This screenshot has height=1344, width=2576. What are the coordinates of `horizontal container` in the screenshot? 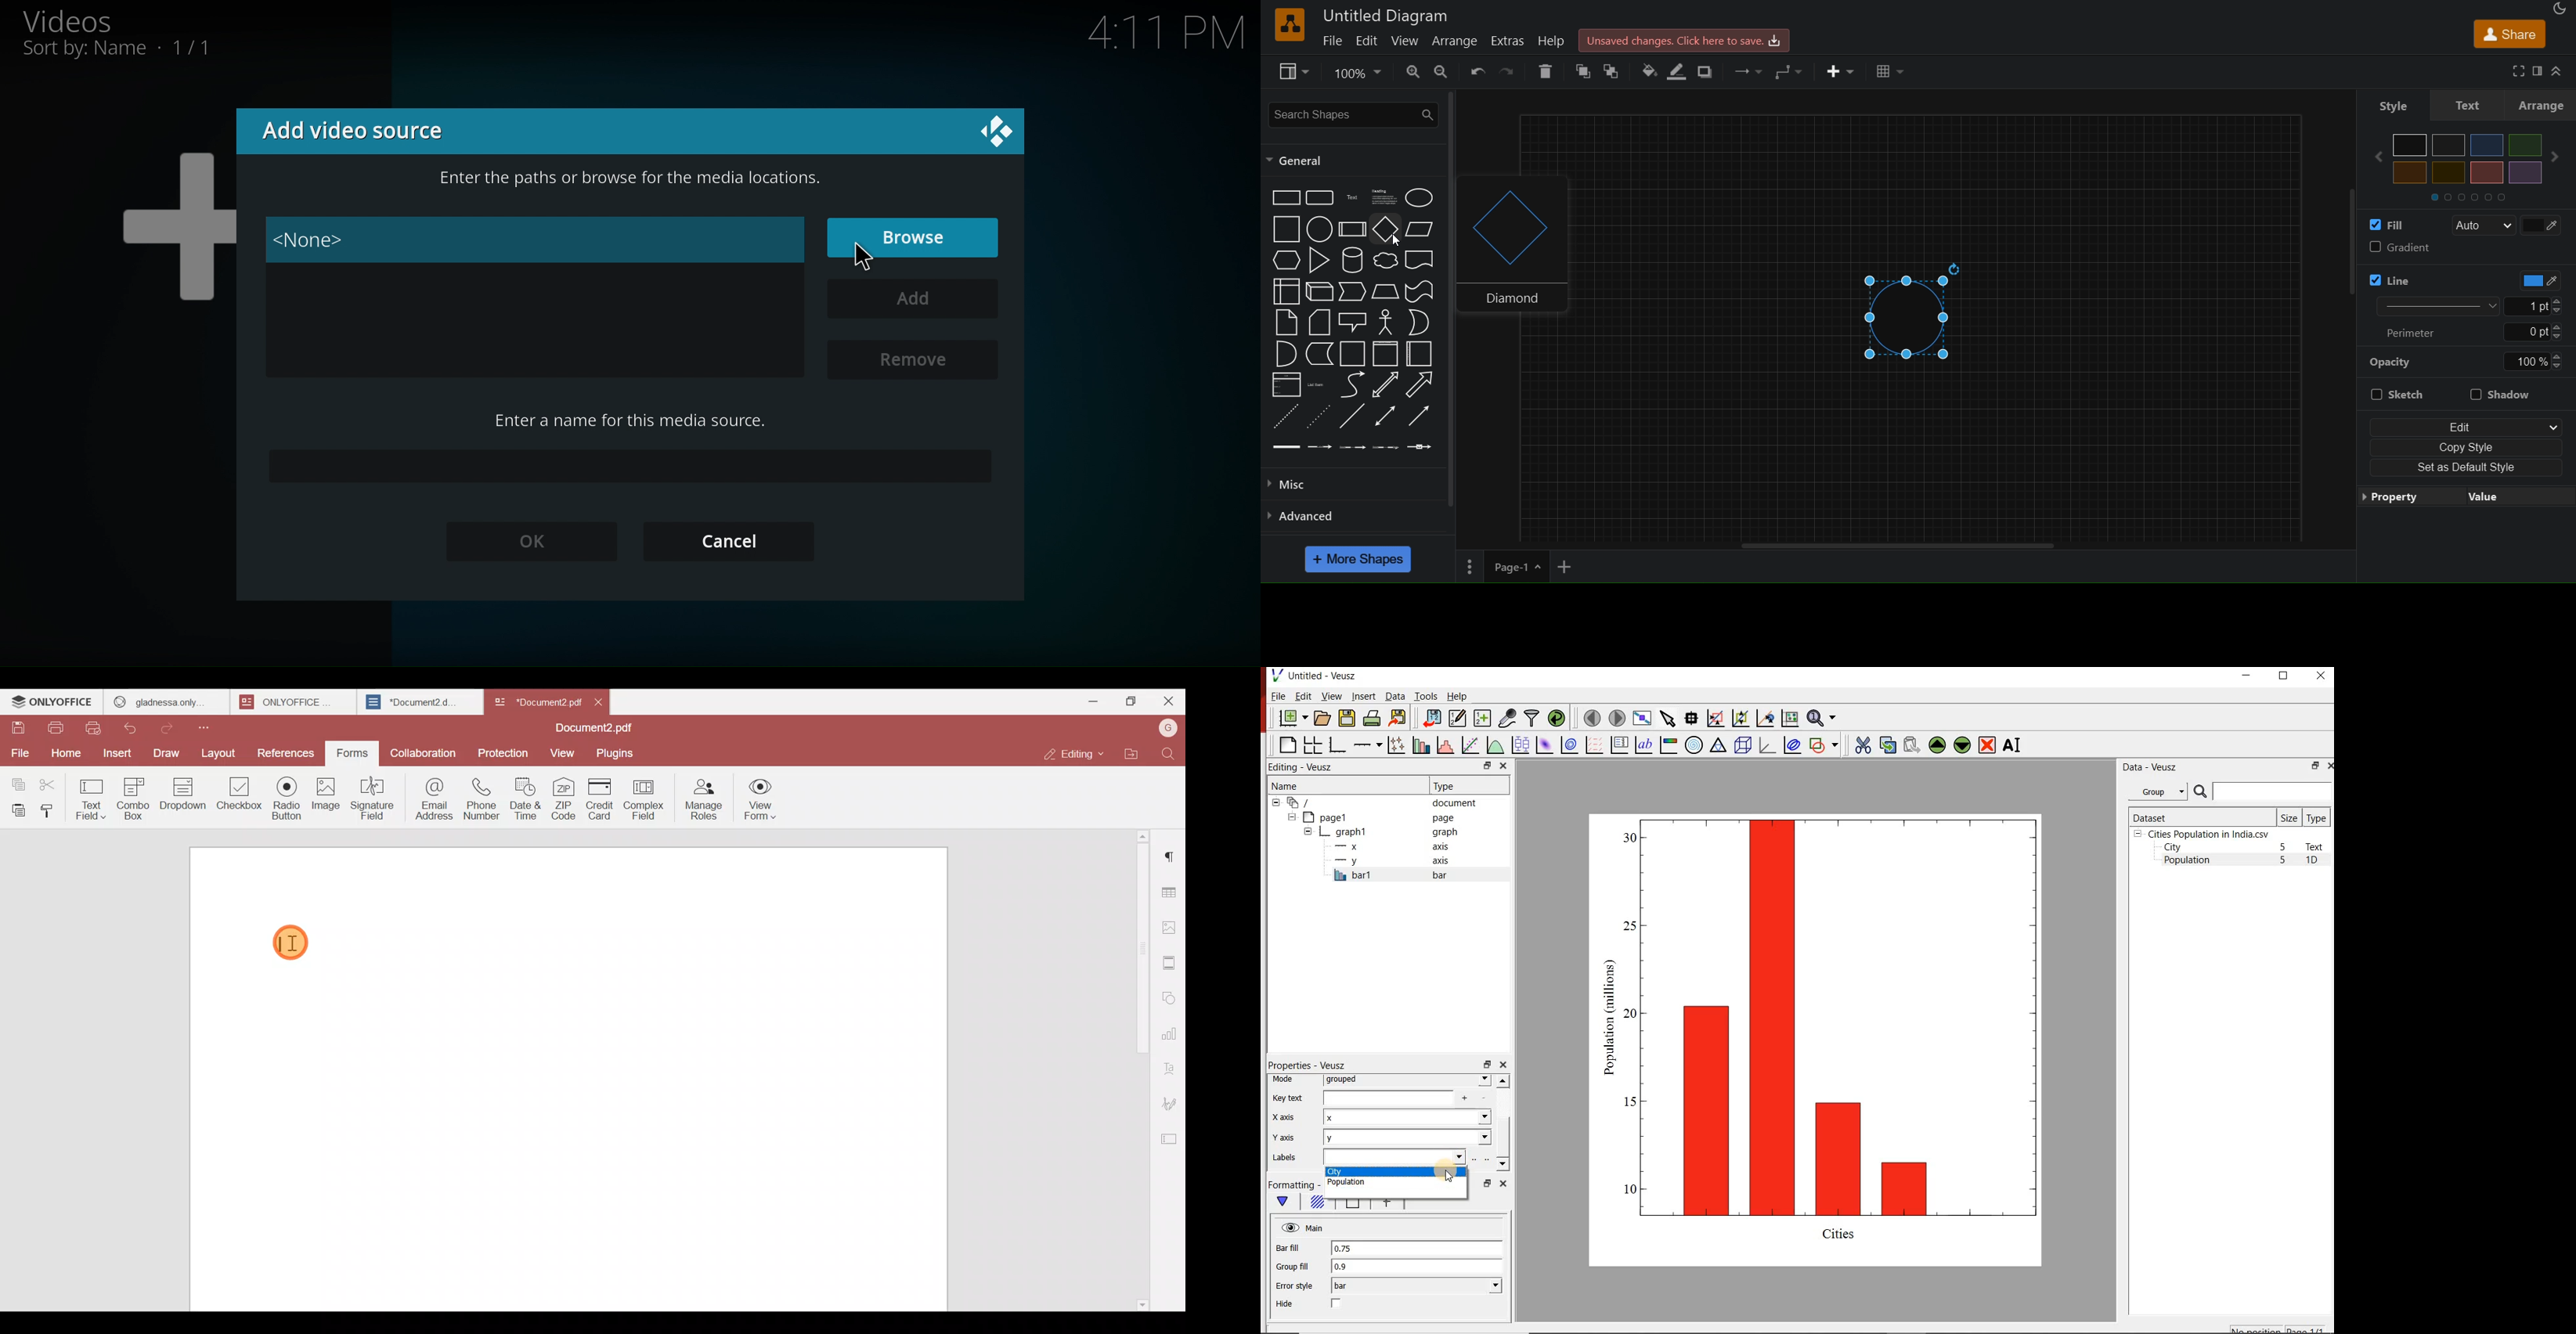 It's located at (1420, 354).